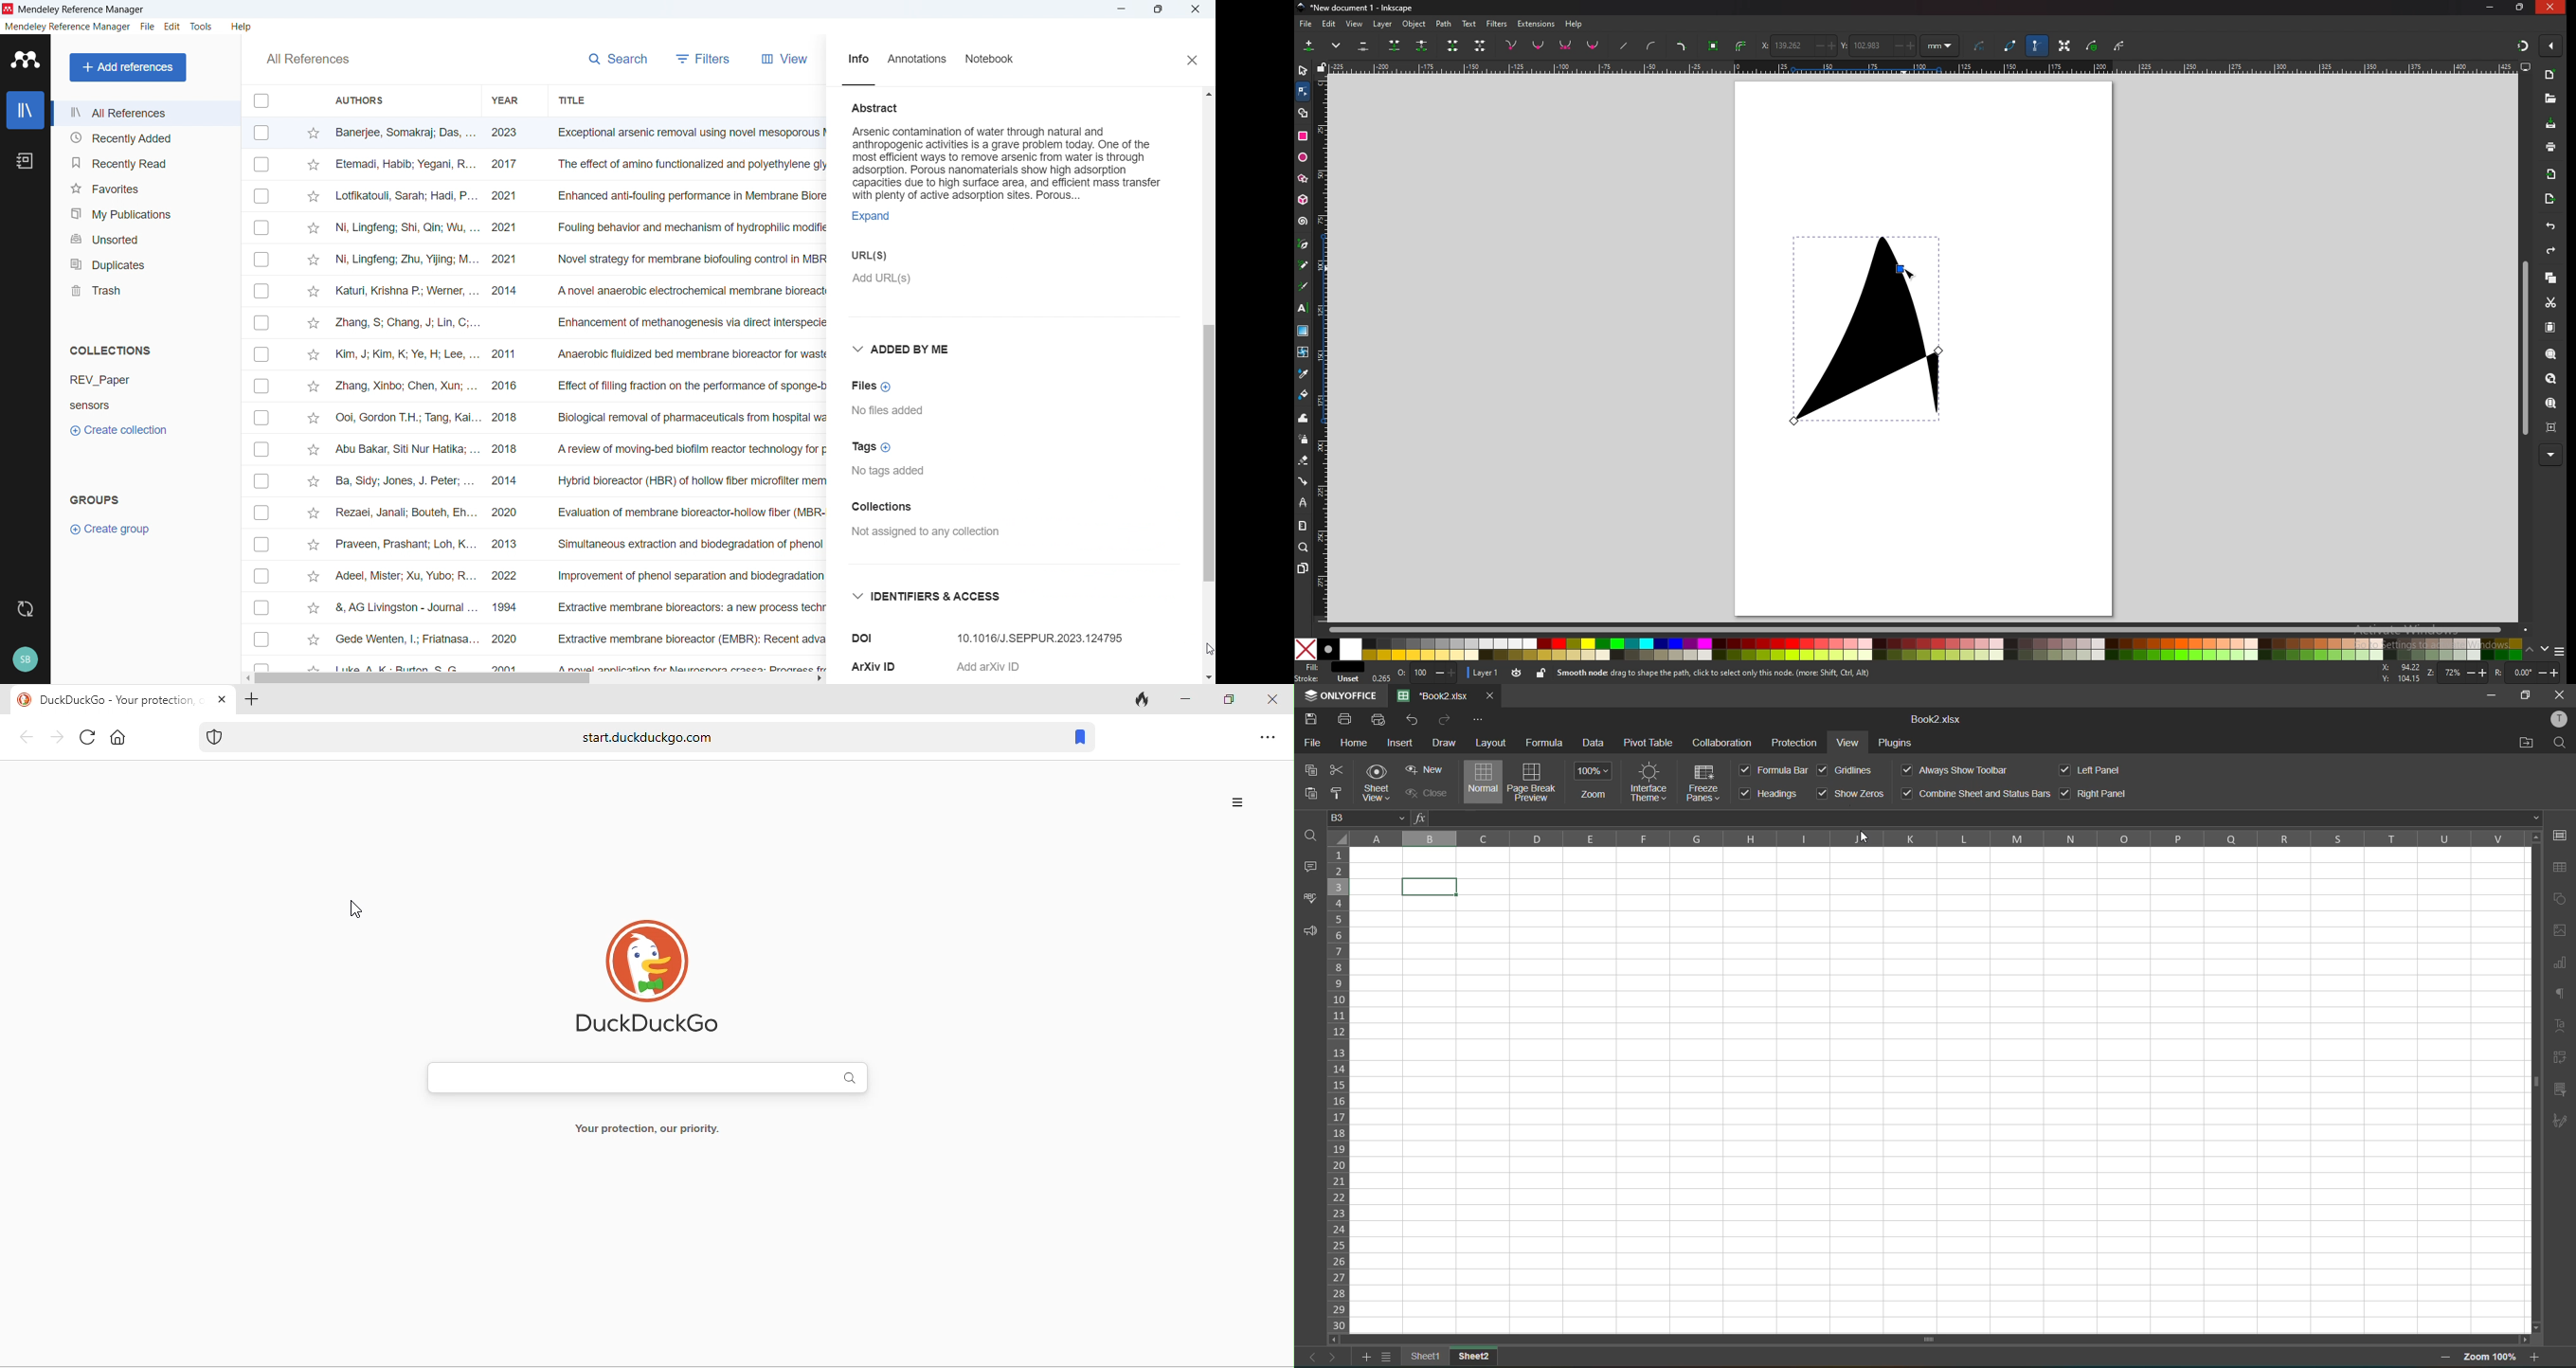 The height and width of the screenshot is (1372, 2576). Describe the element at coordinates (1310, 934) in the screenshot. I see `feedback` at that location.